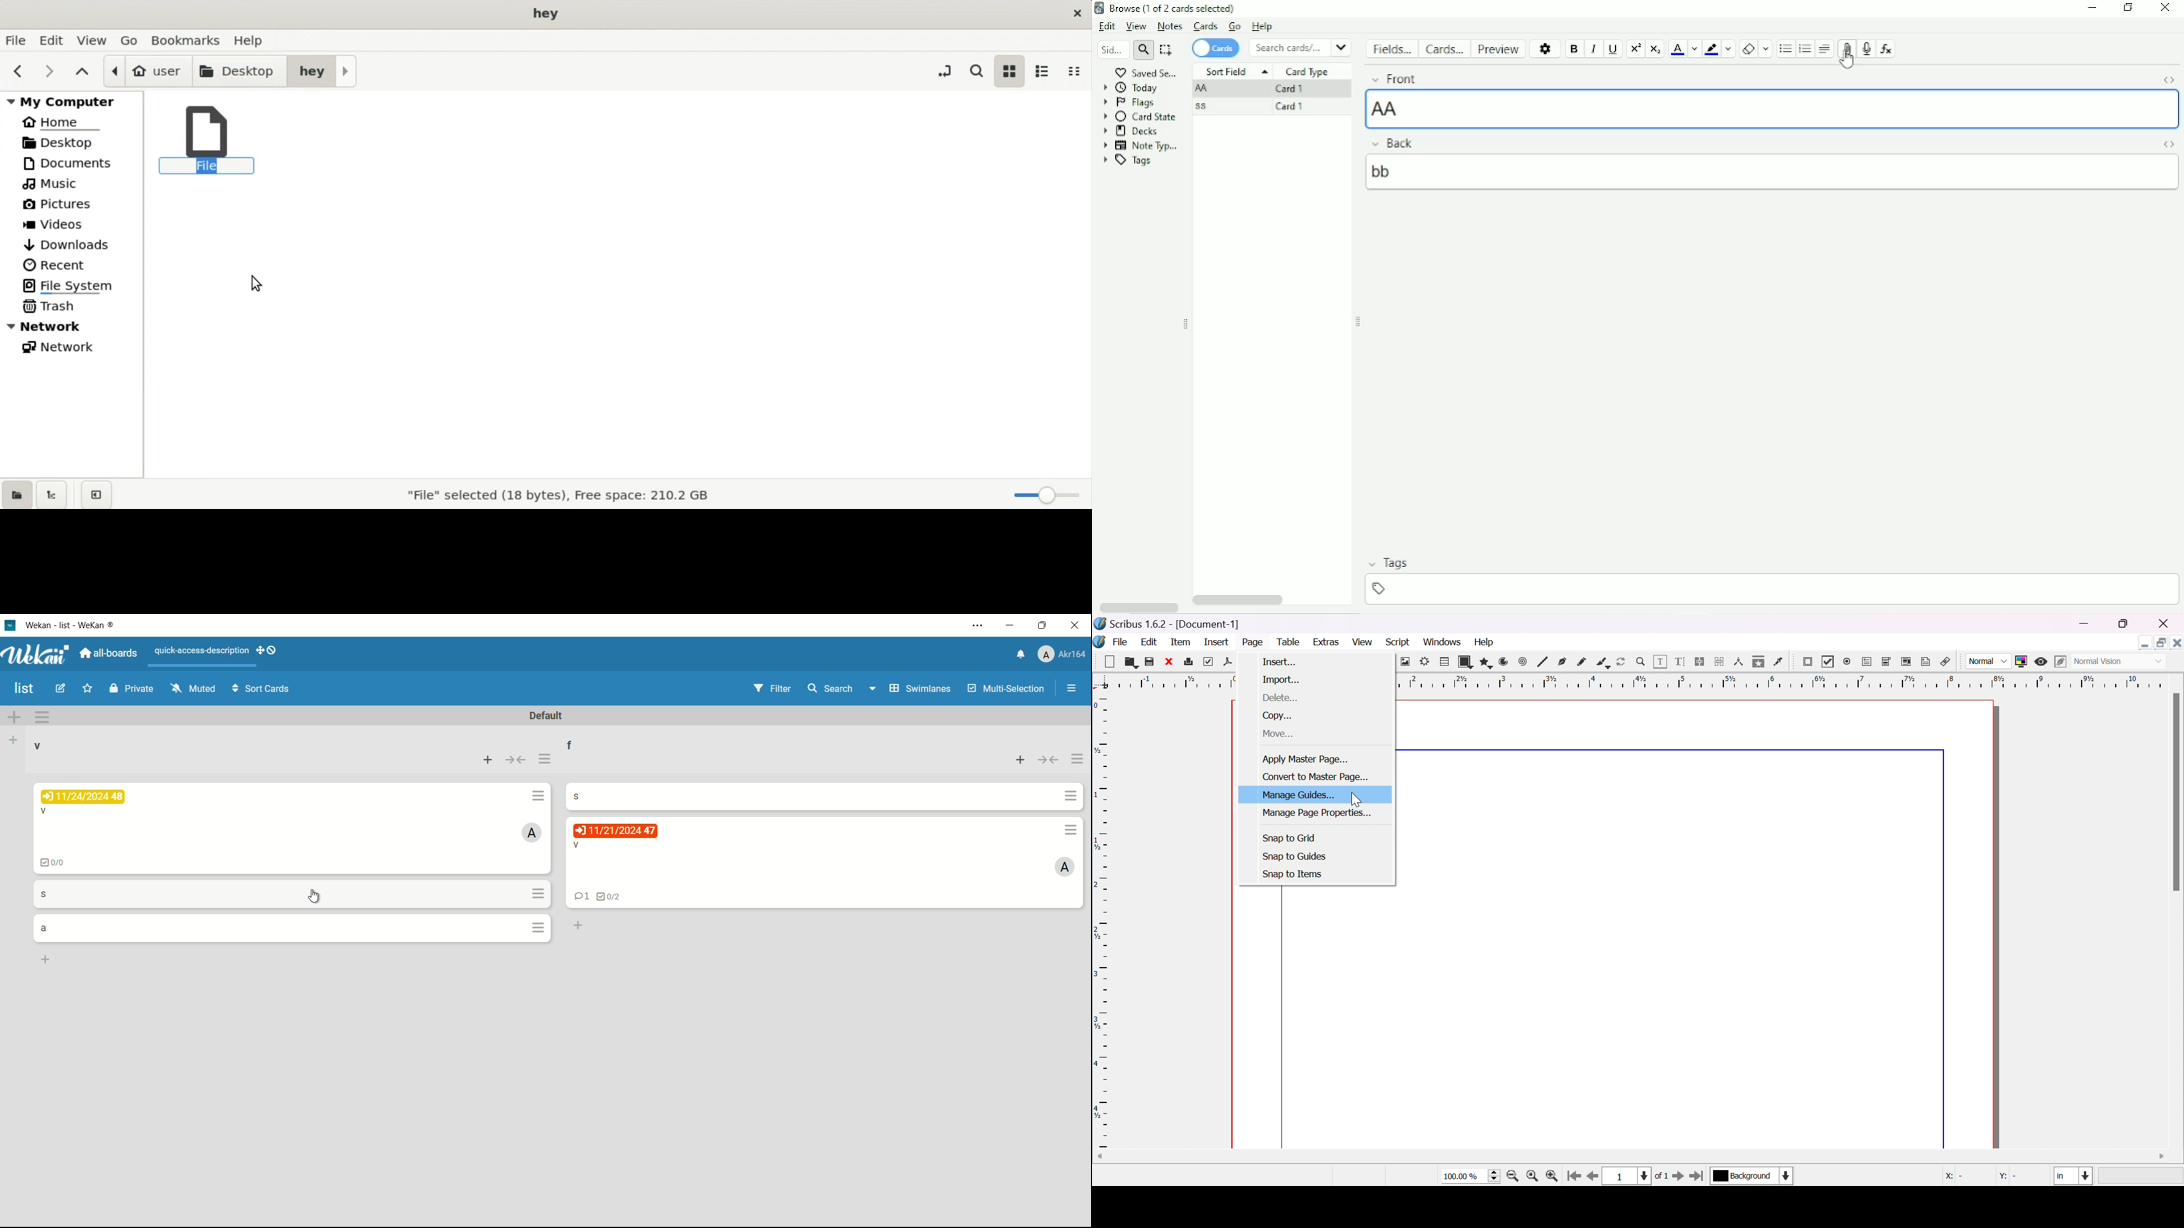  What do you see at coordinates (1947, 662) in the screenshot?
I see `link annotation` at bounding box center [1947, 662].